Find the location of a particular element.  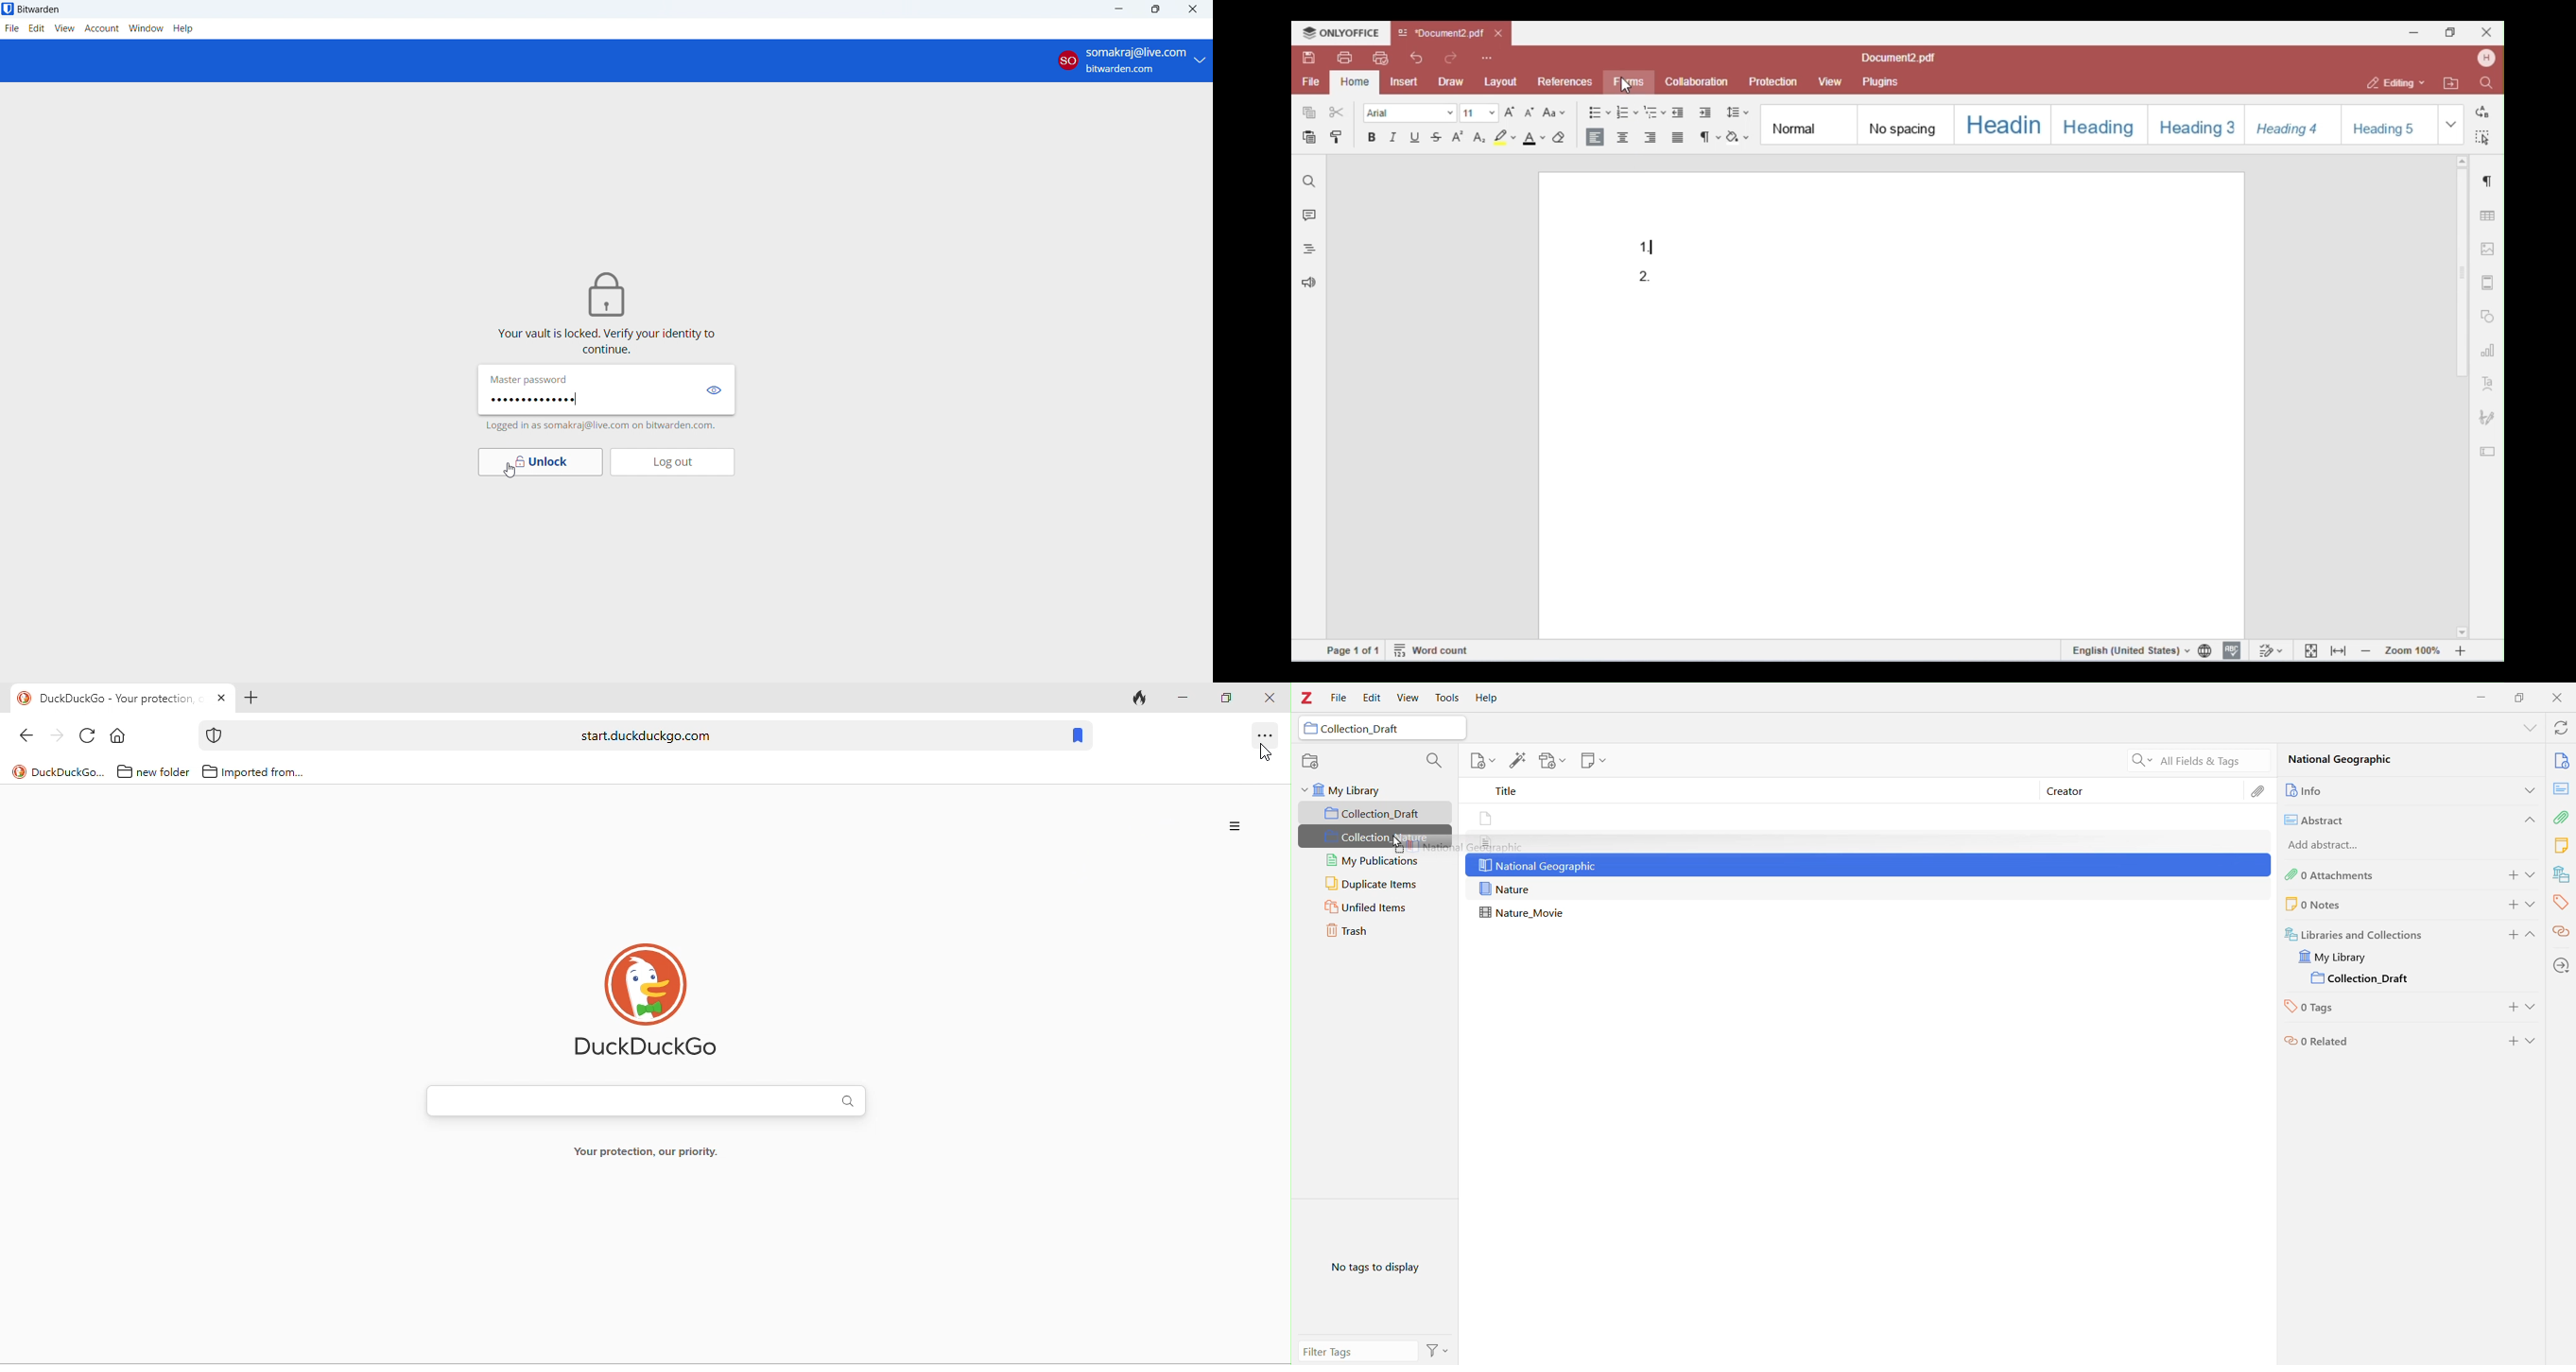

Restore Down is located at coordinates (2520, 697).